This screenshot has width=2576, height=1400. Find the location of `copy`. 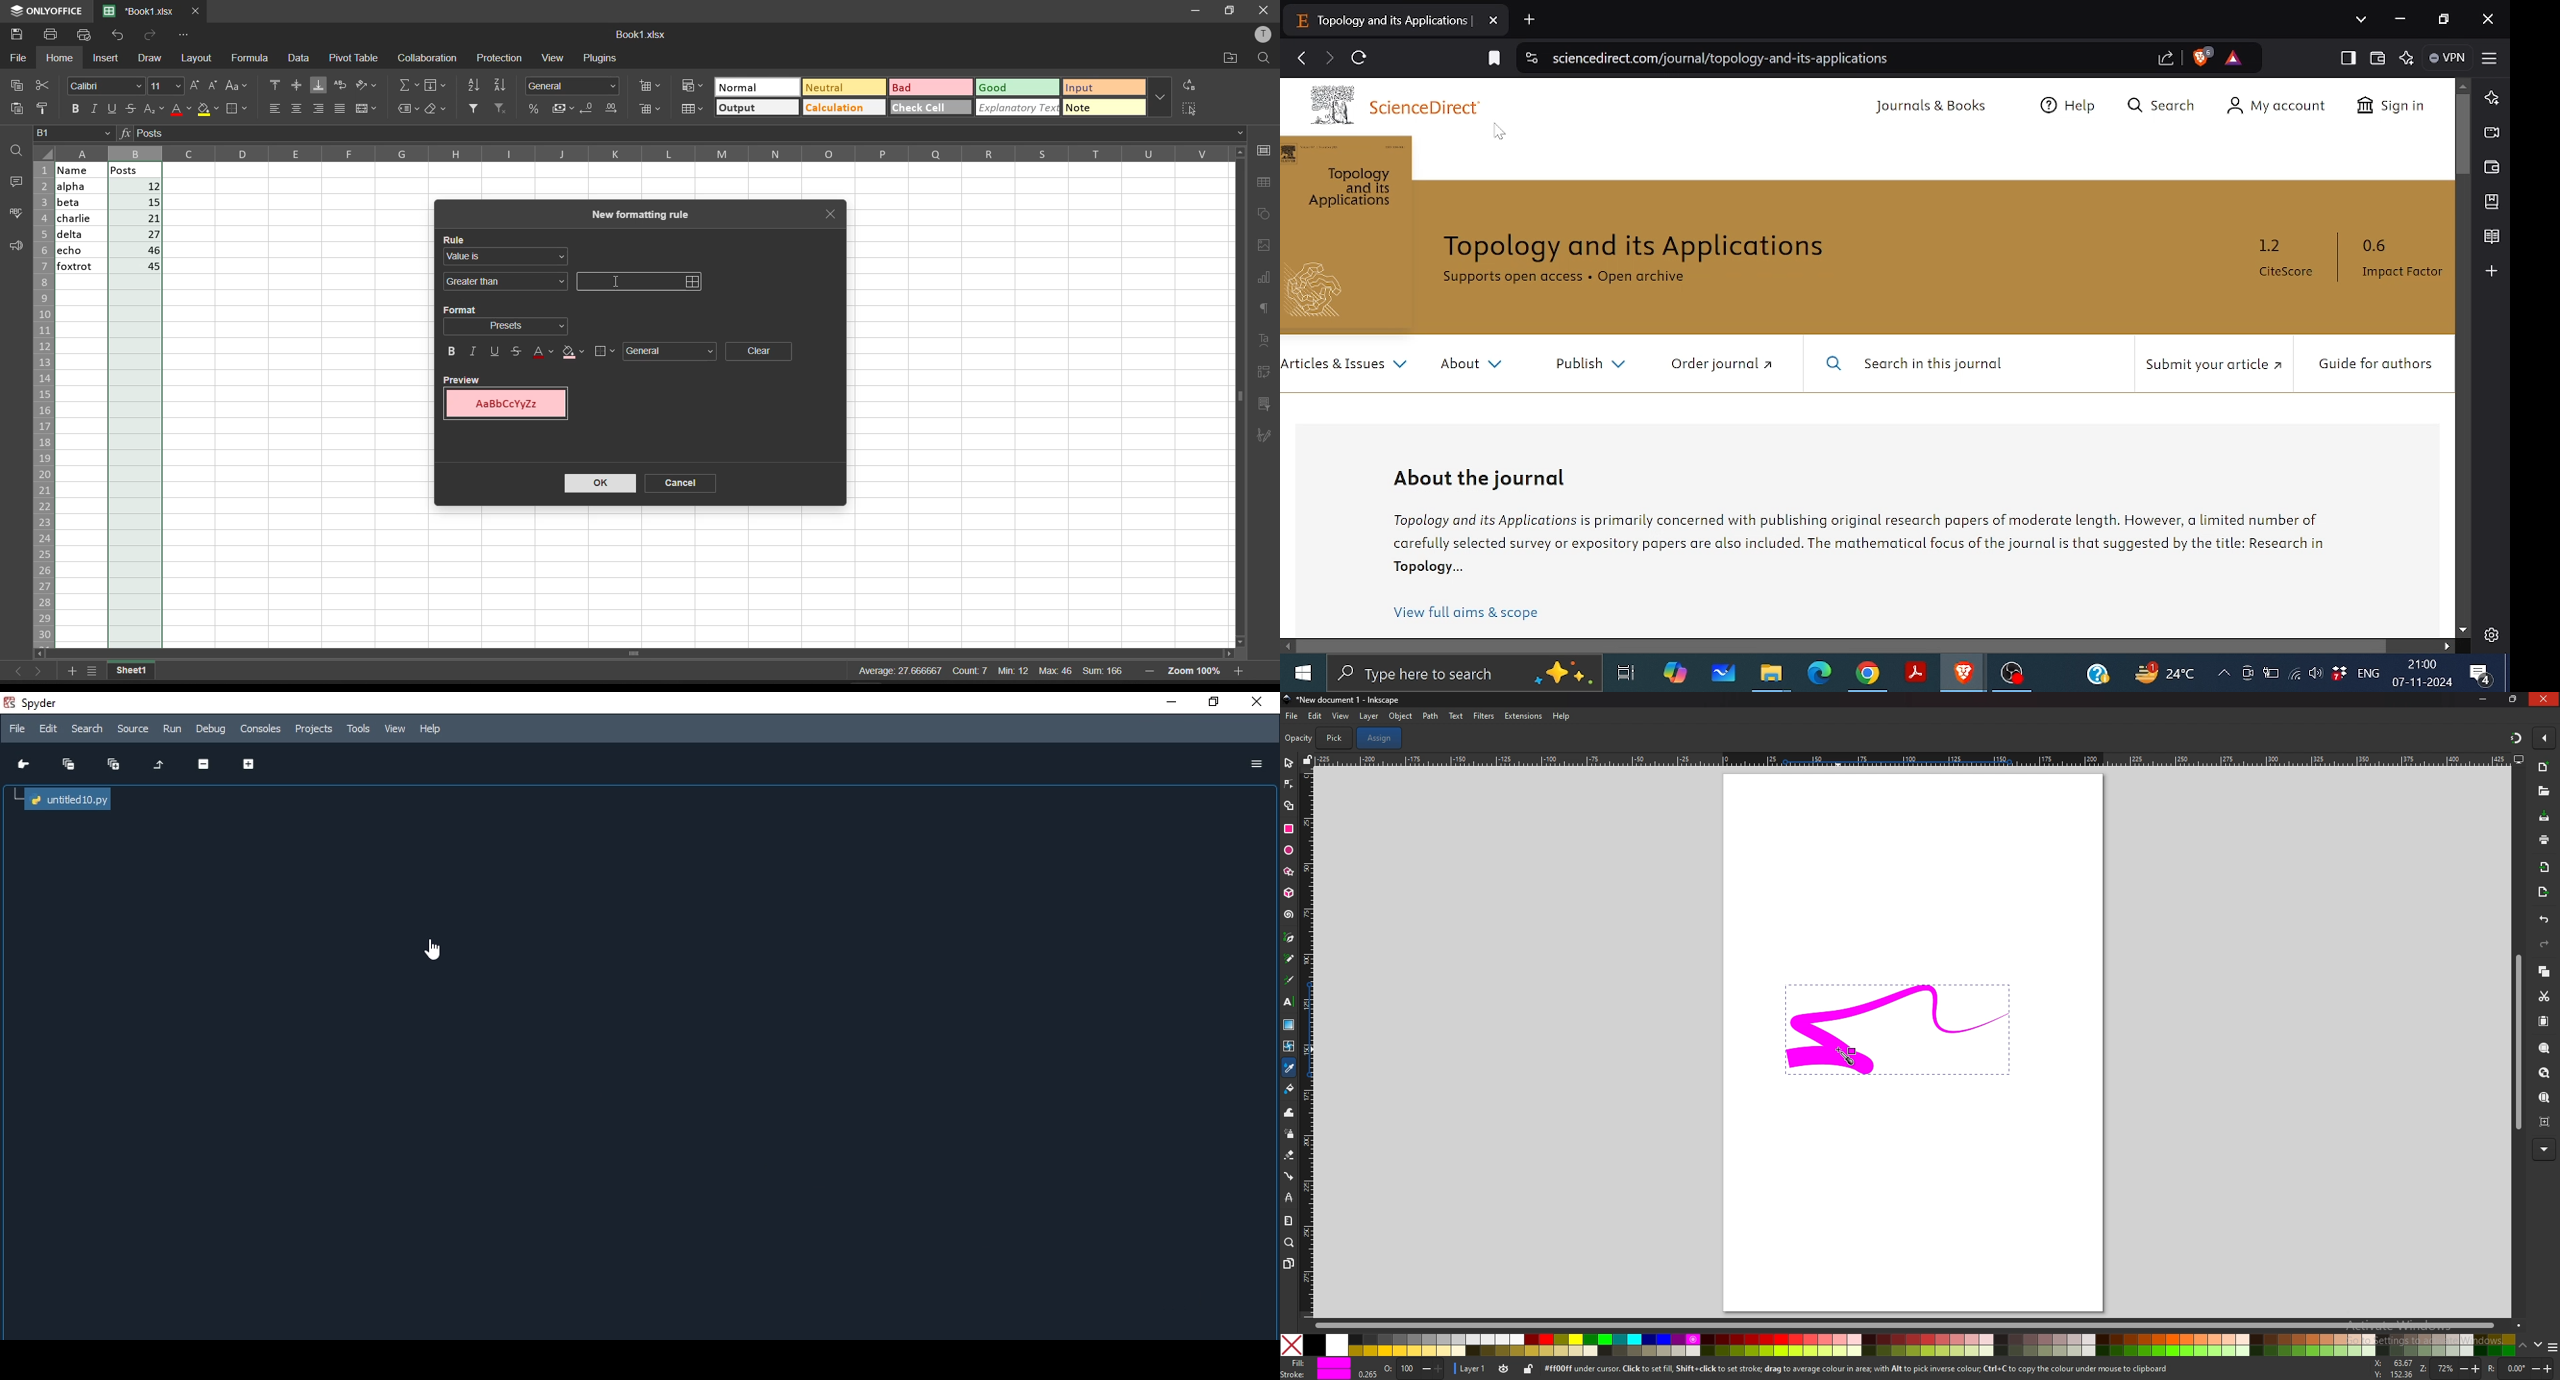

copy is located at coordinates (12, 86).